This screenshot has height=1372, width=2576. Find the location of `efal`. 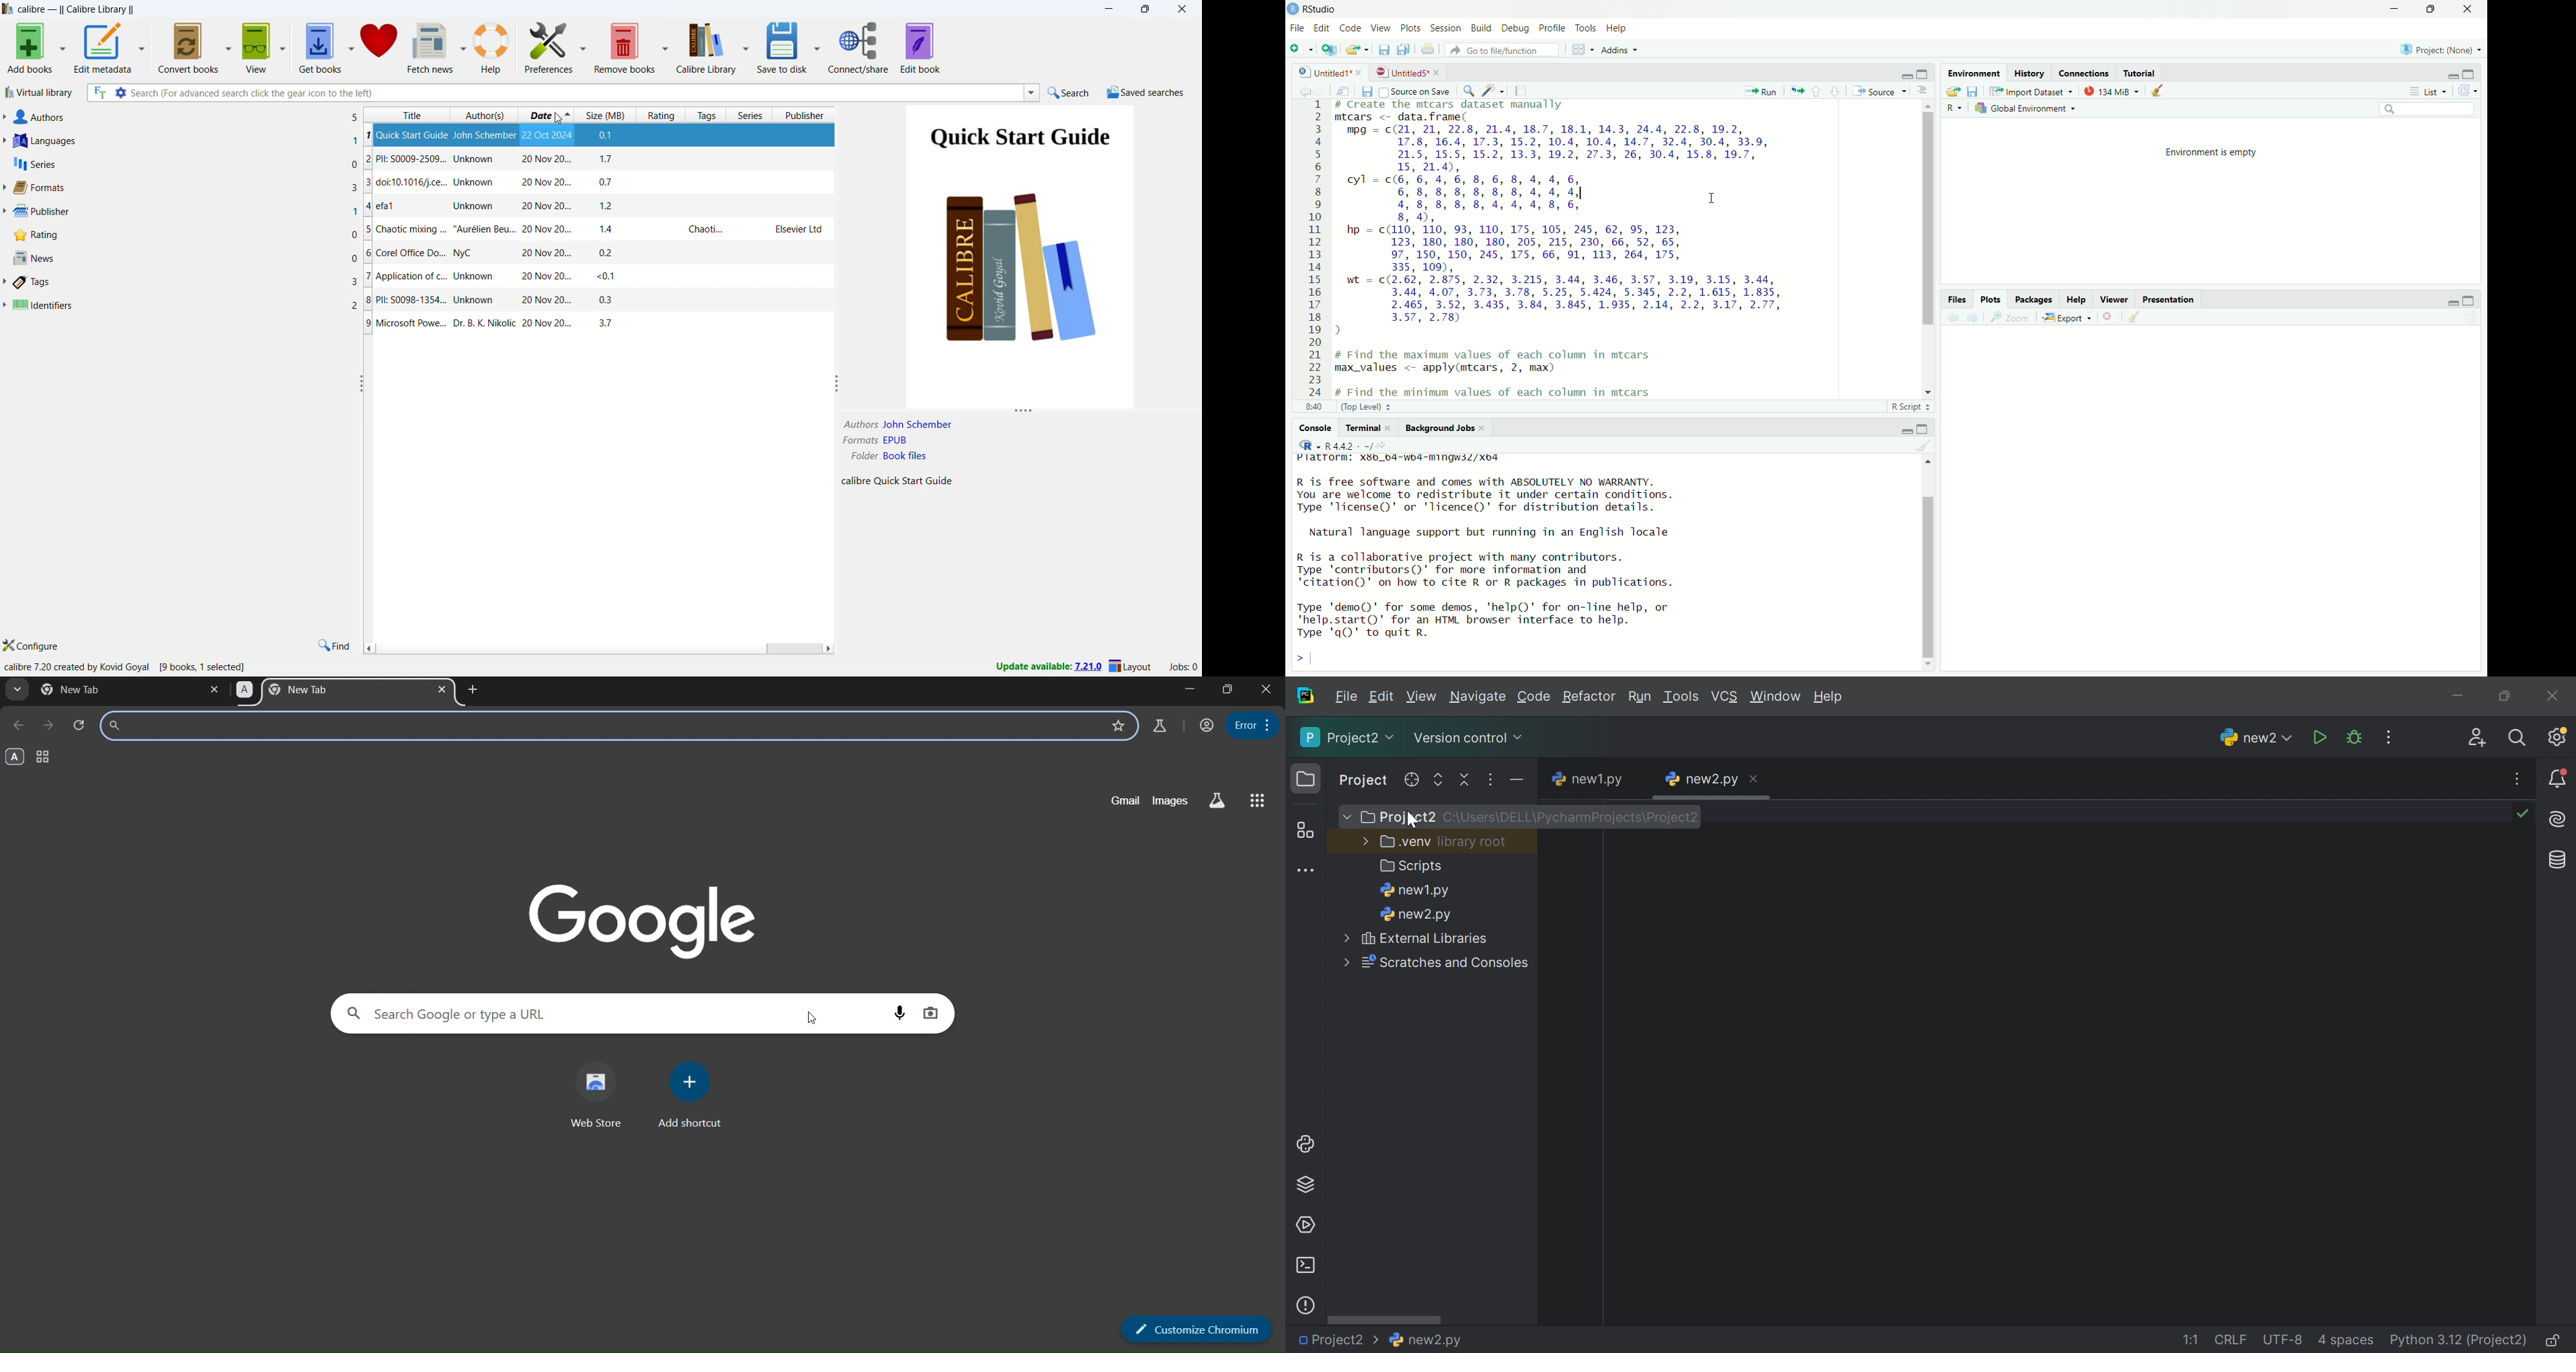

efal is located at coordinates (396, 183).